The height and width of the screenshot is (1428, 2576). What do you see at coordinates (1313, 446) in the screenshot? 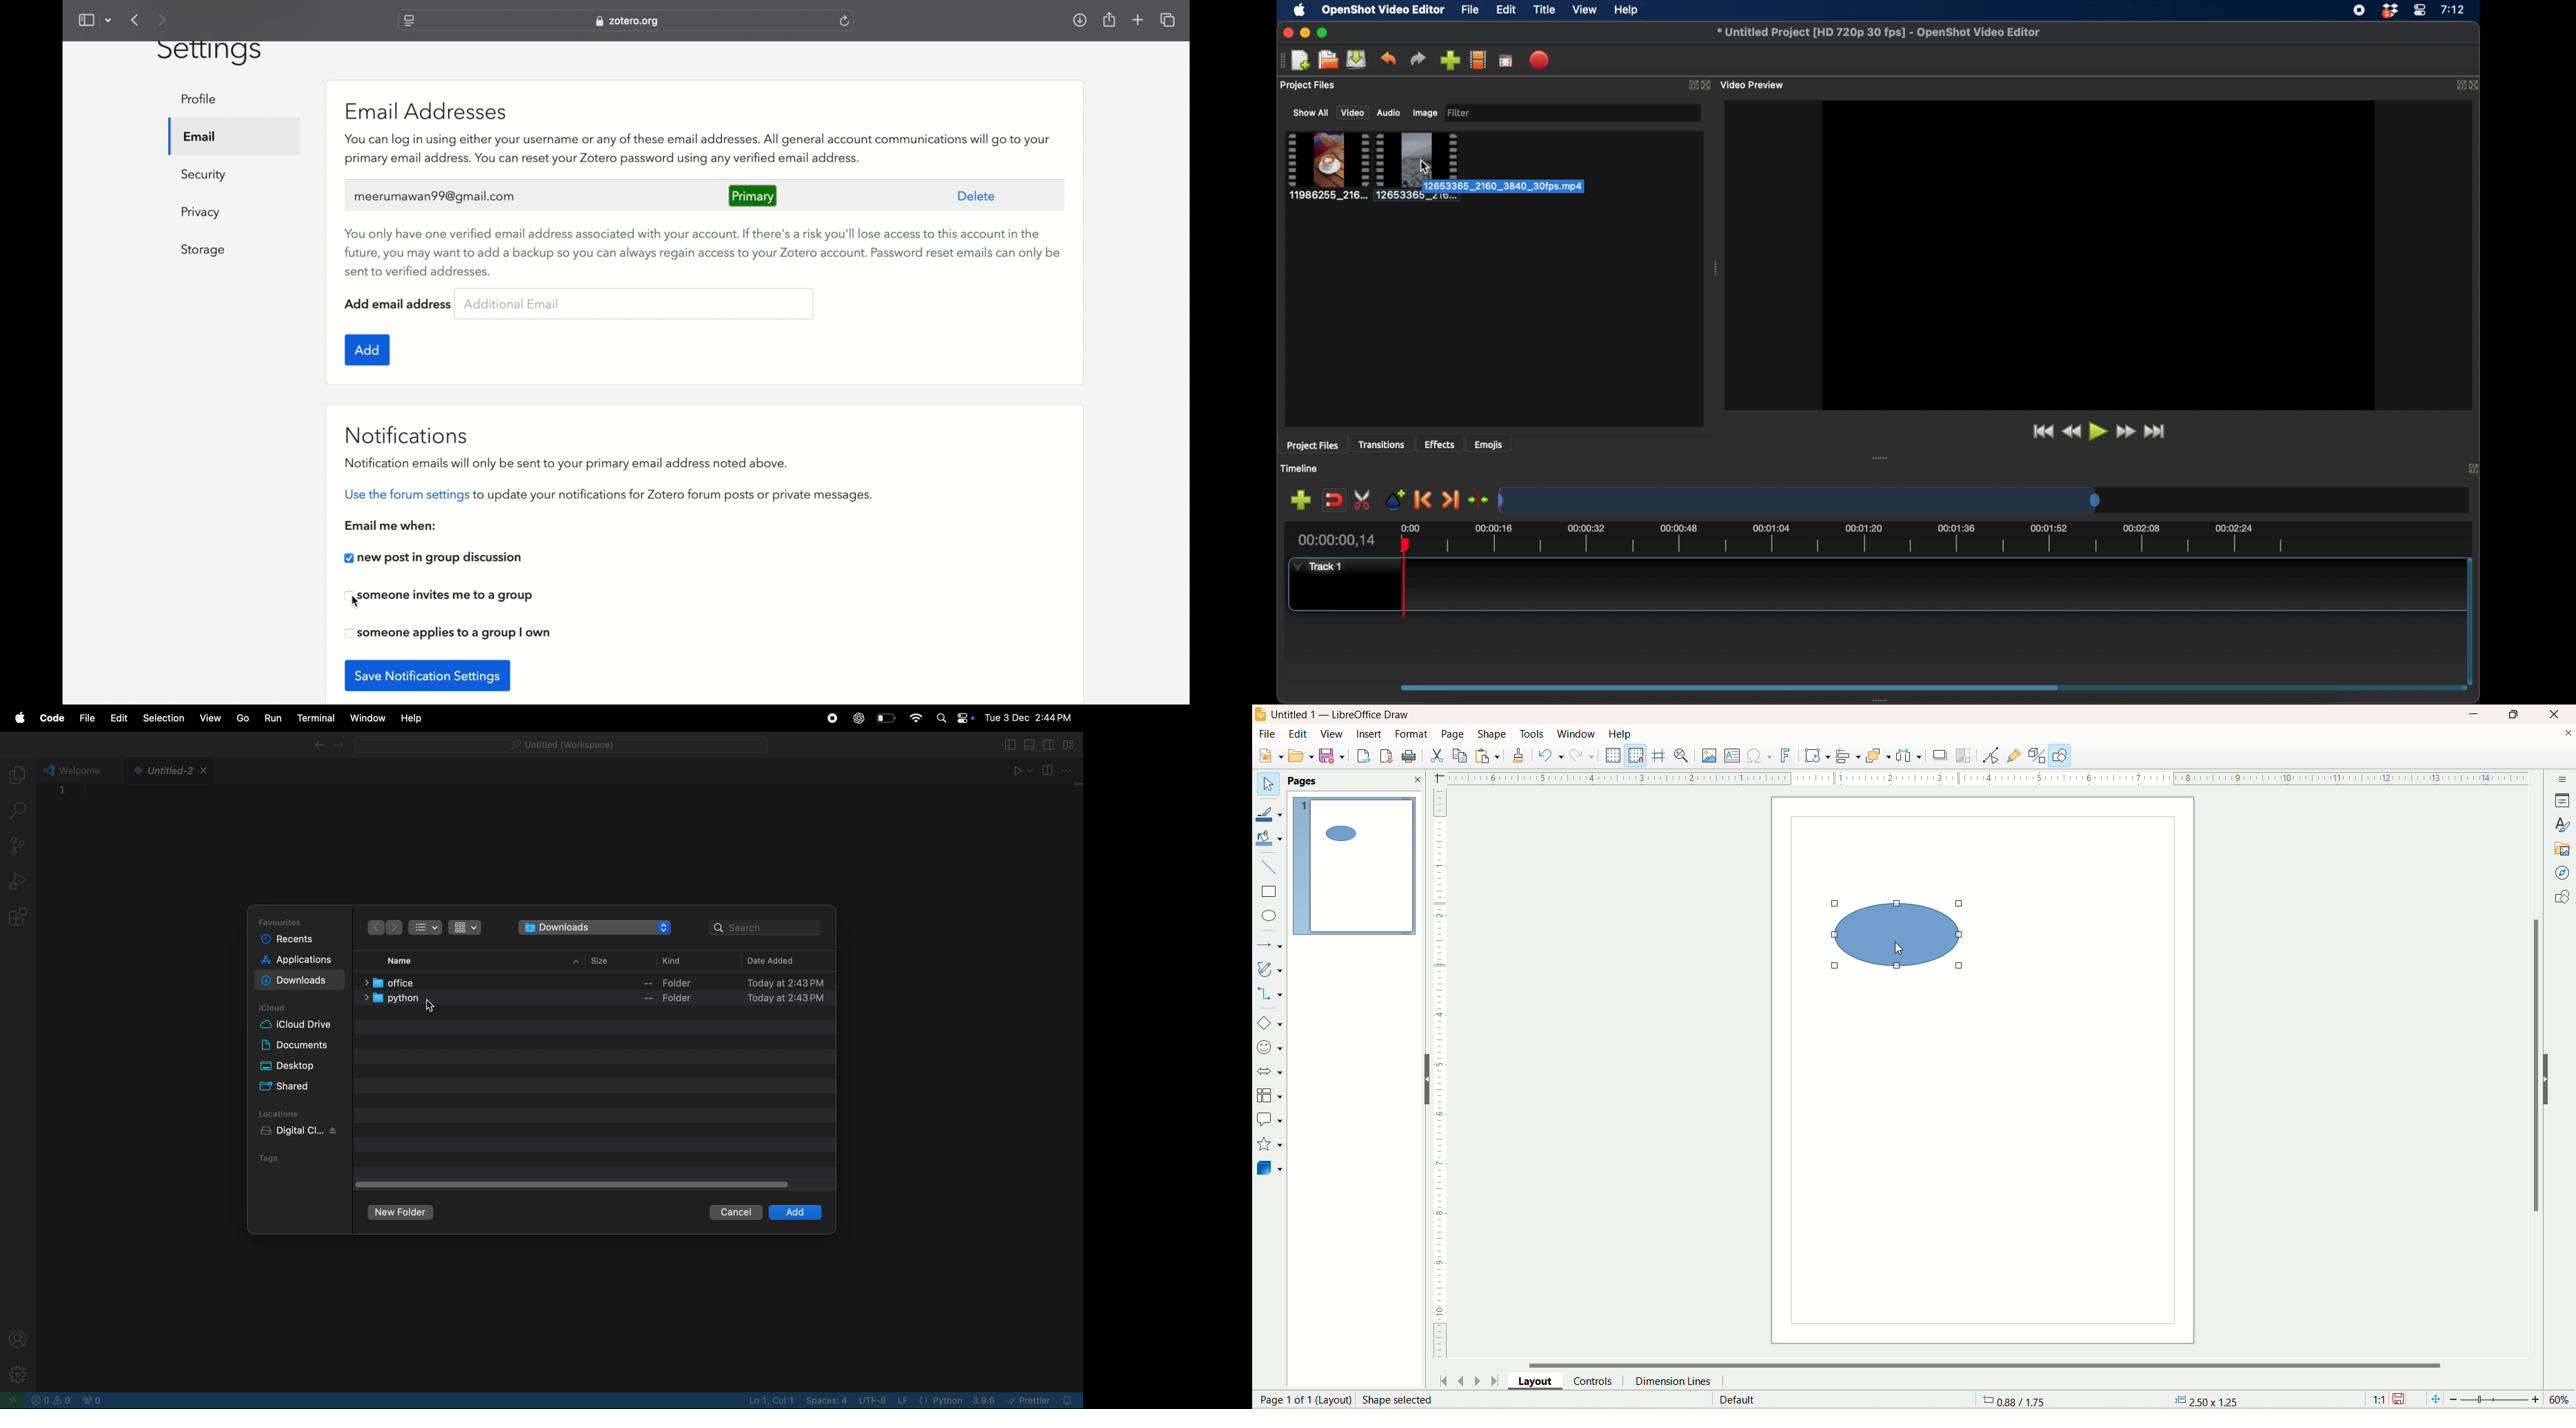
I see `project files` at bounding box center [1313, 446].